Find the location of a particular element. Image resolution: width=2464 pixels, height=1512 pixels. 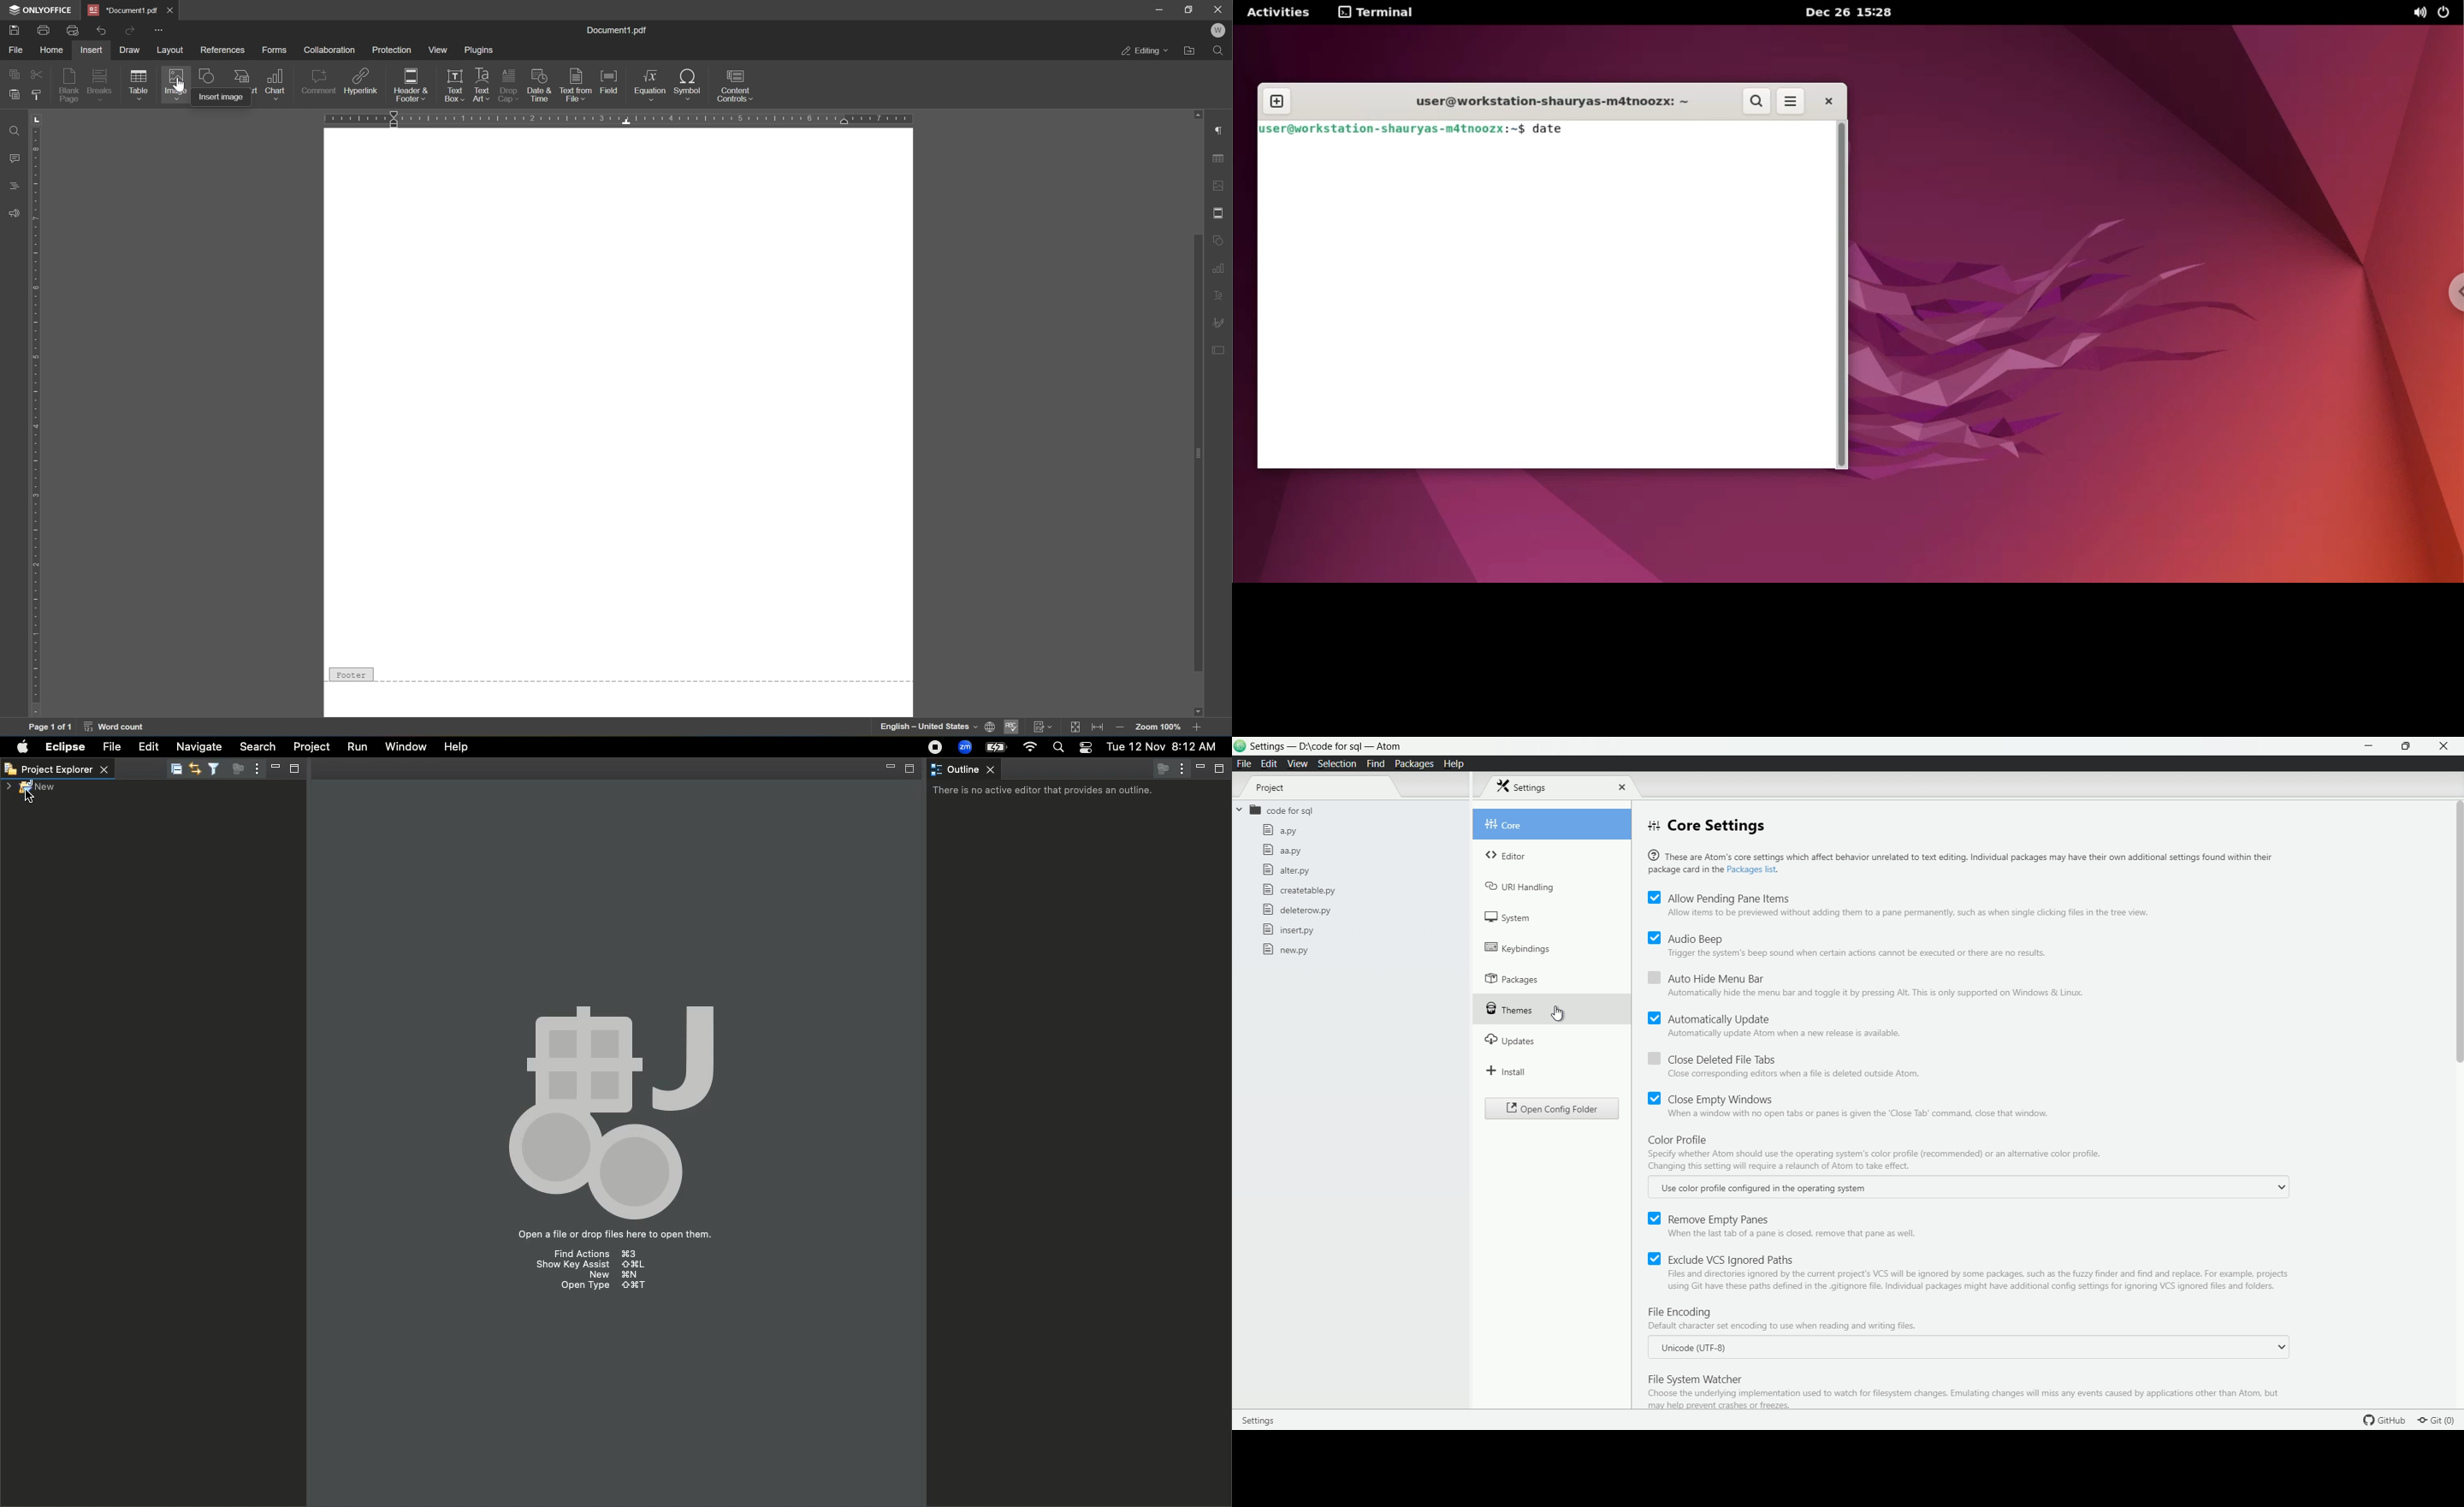

find is located at coordinates (1220, 52).